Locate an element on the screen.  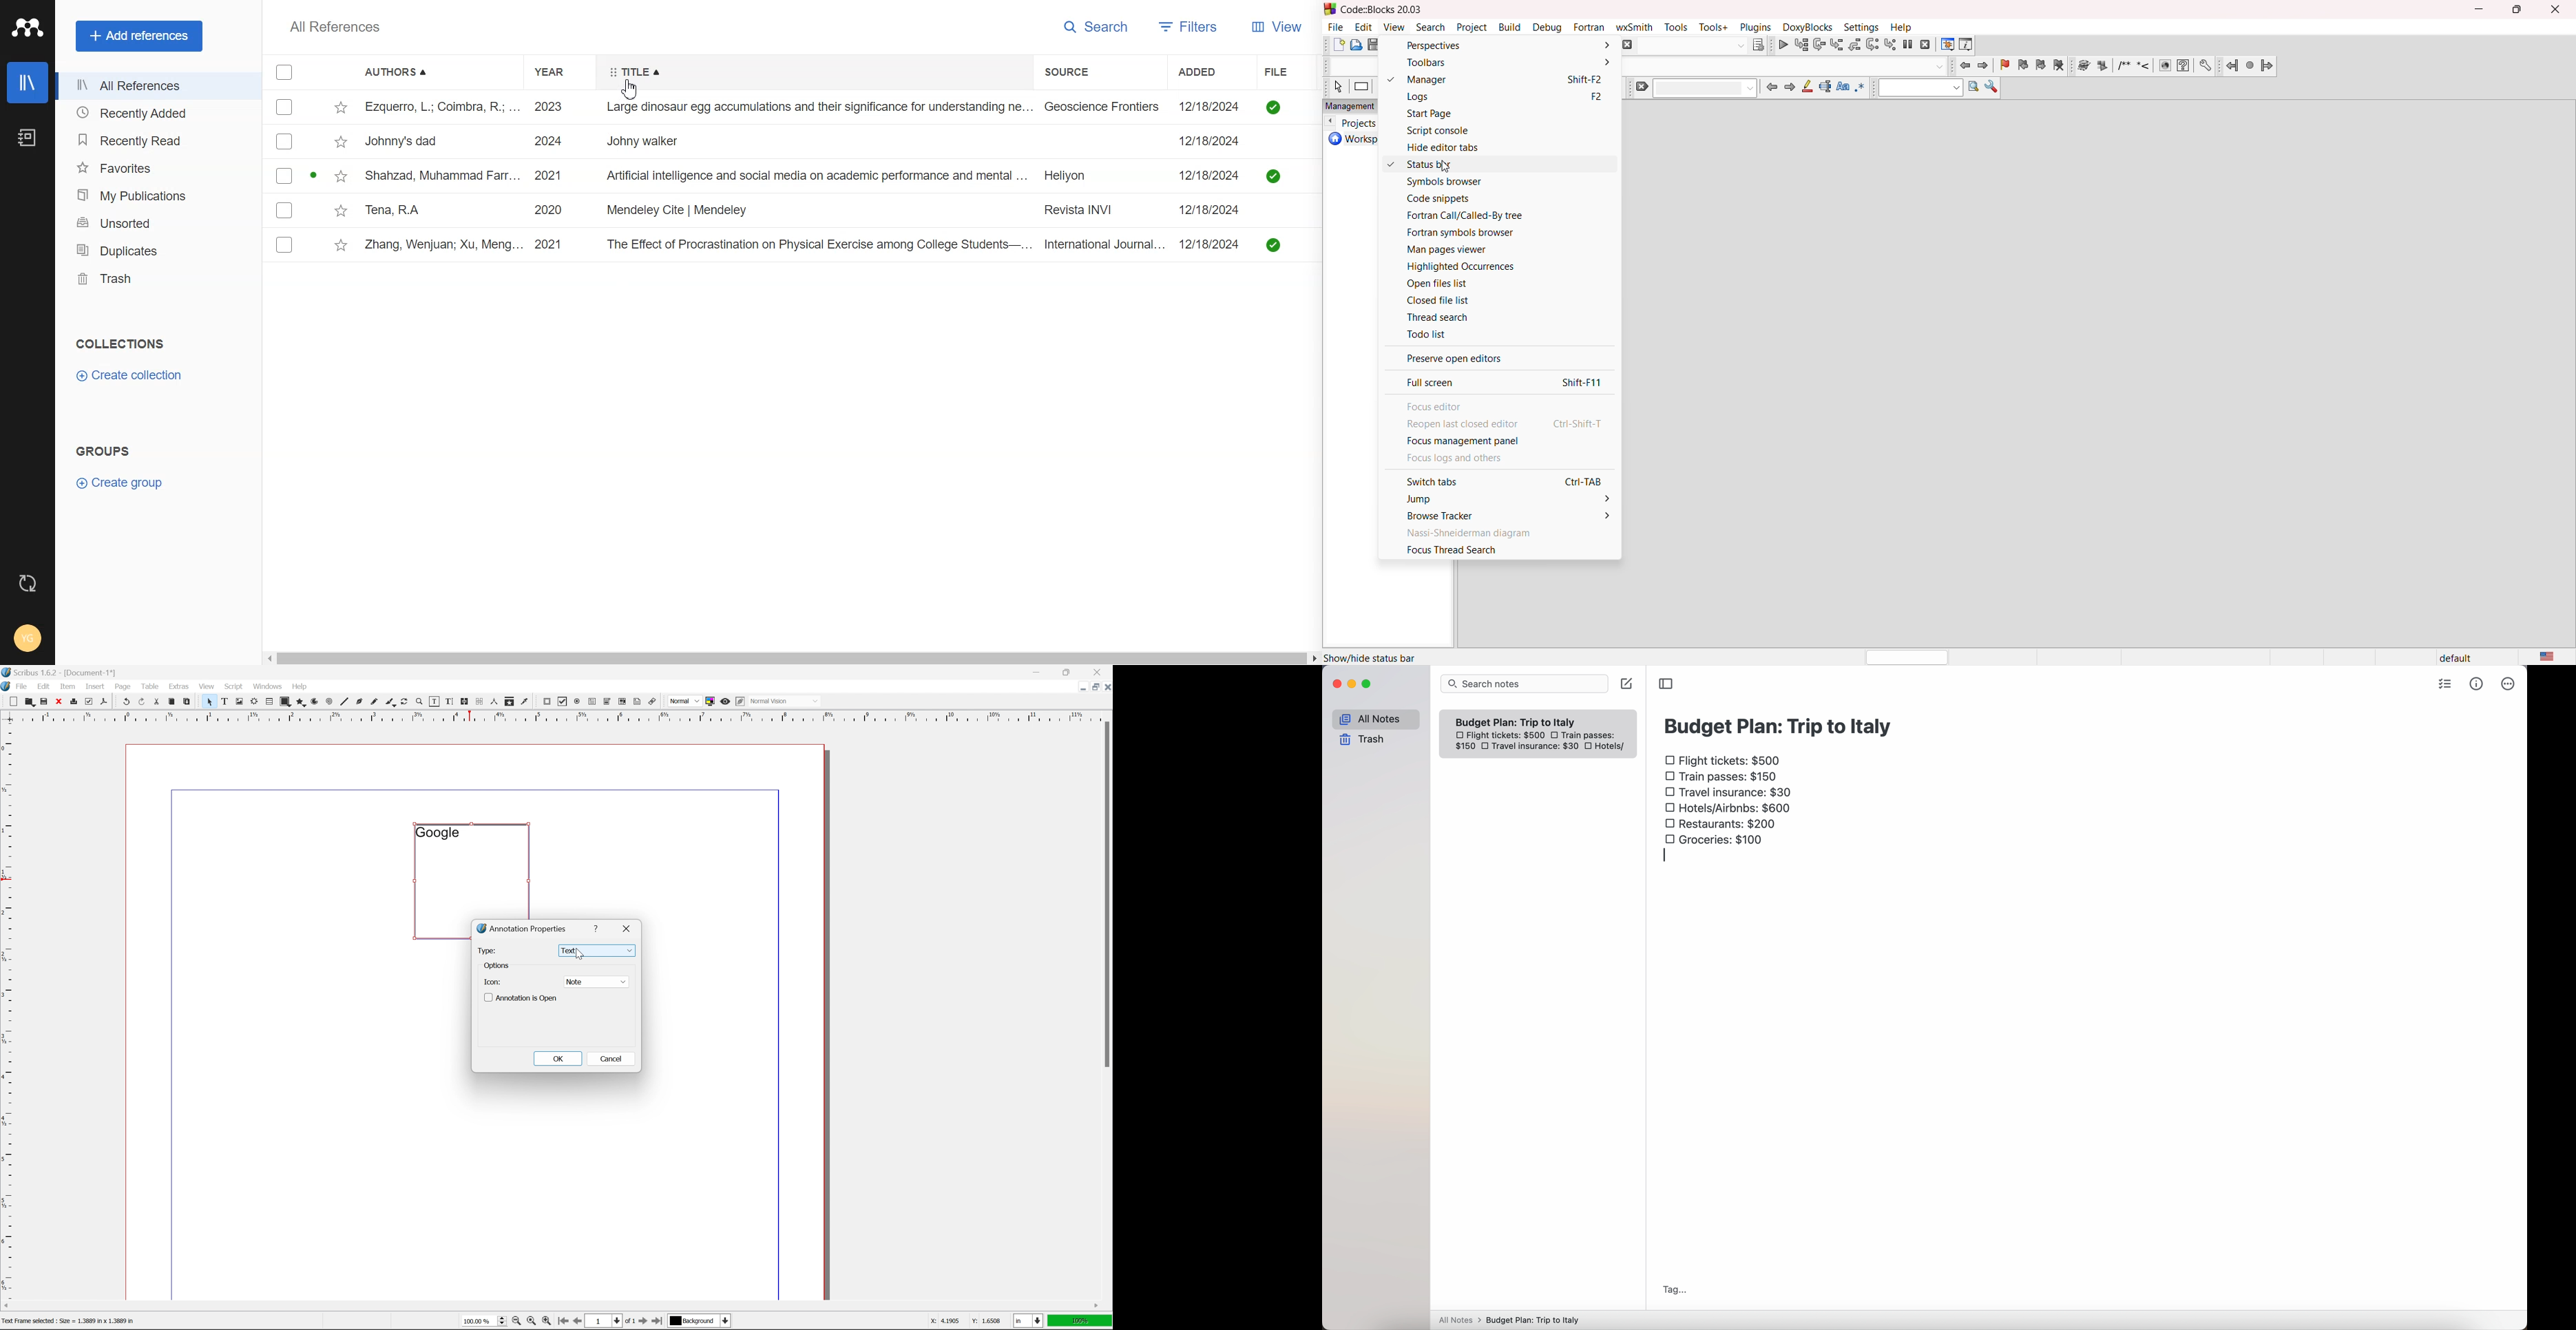
Notebook is located at coordinates (26, 137).